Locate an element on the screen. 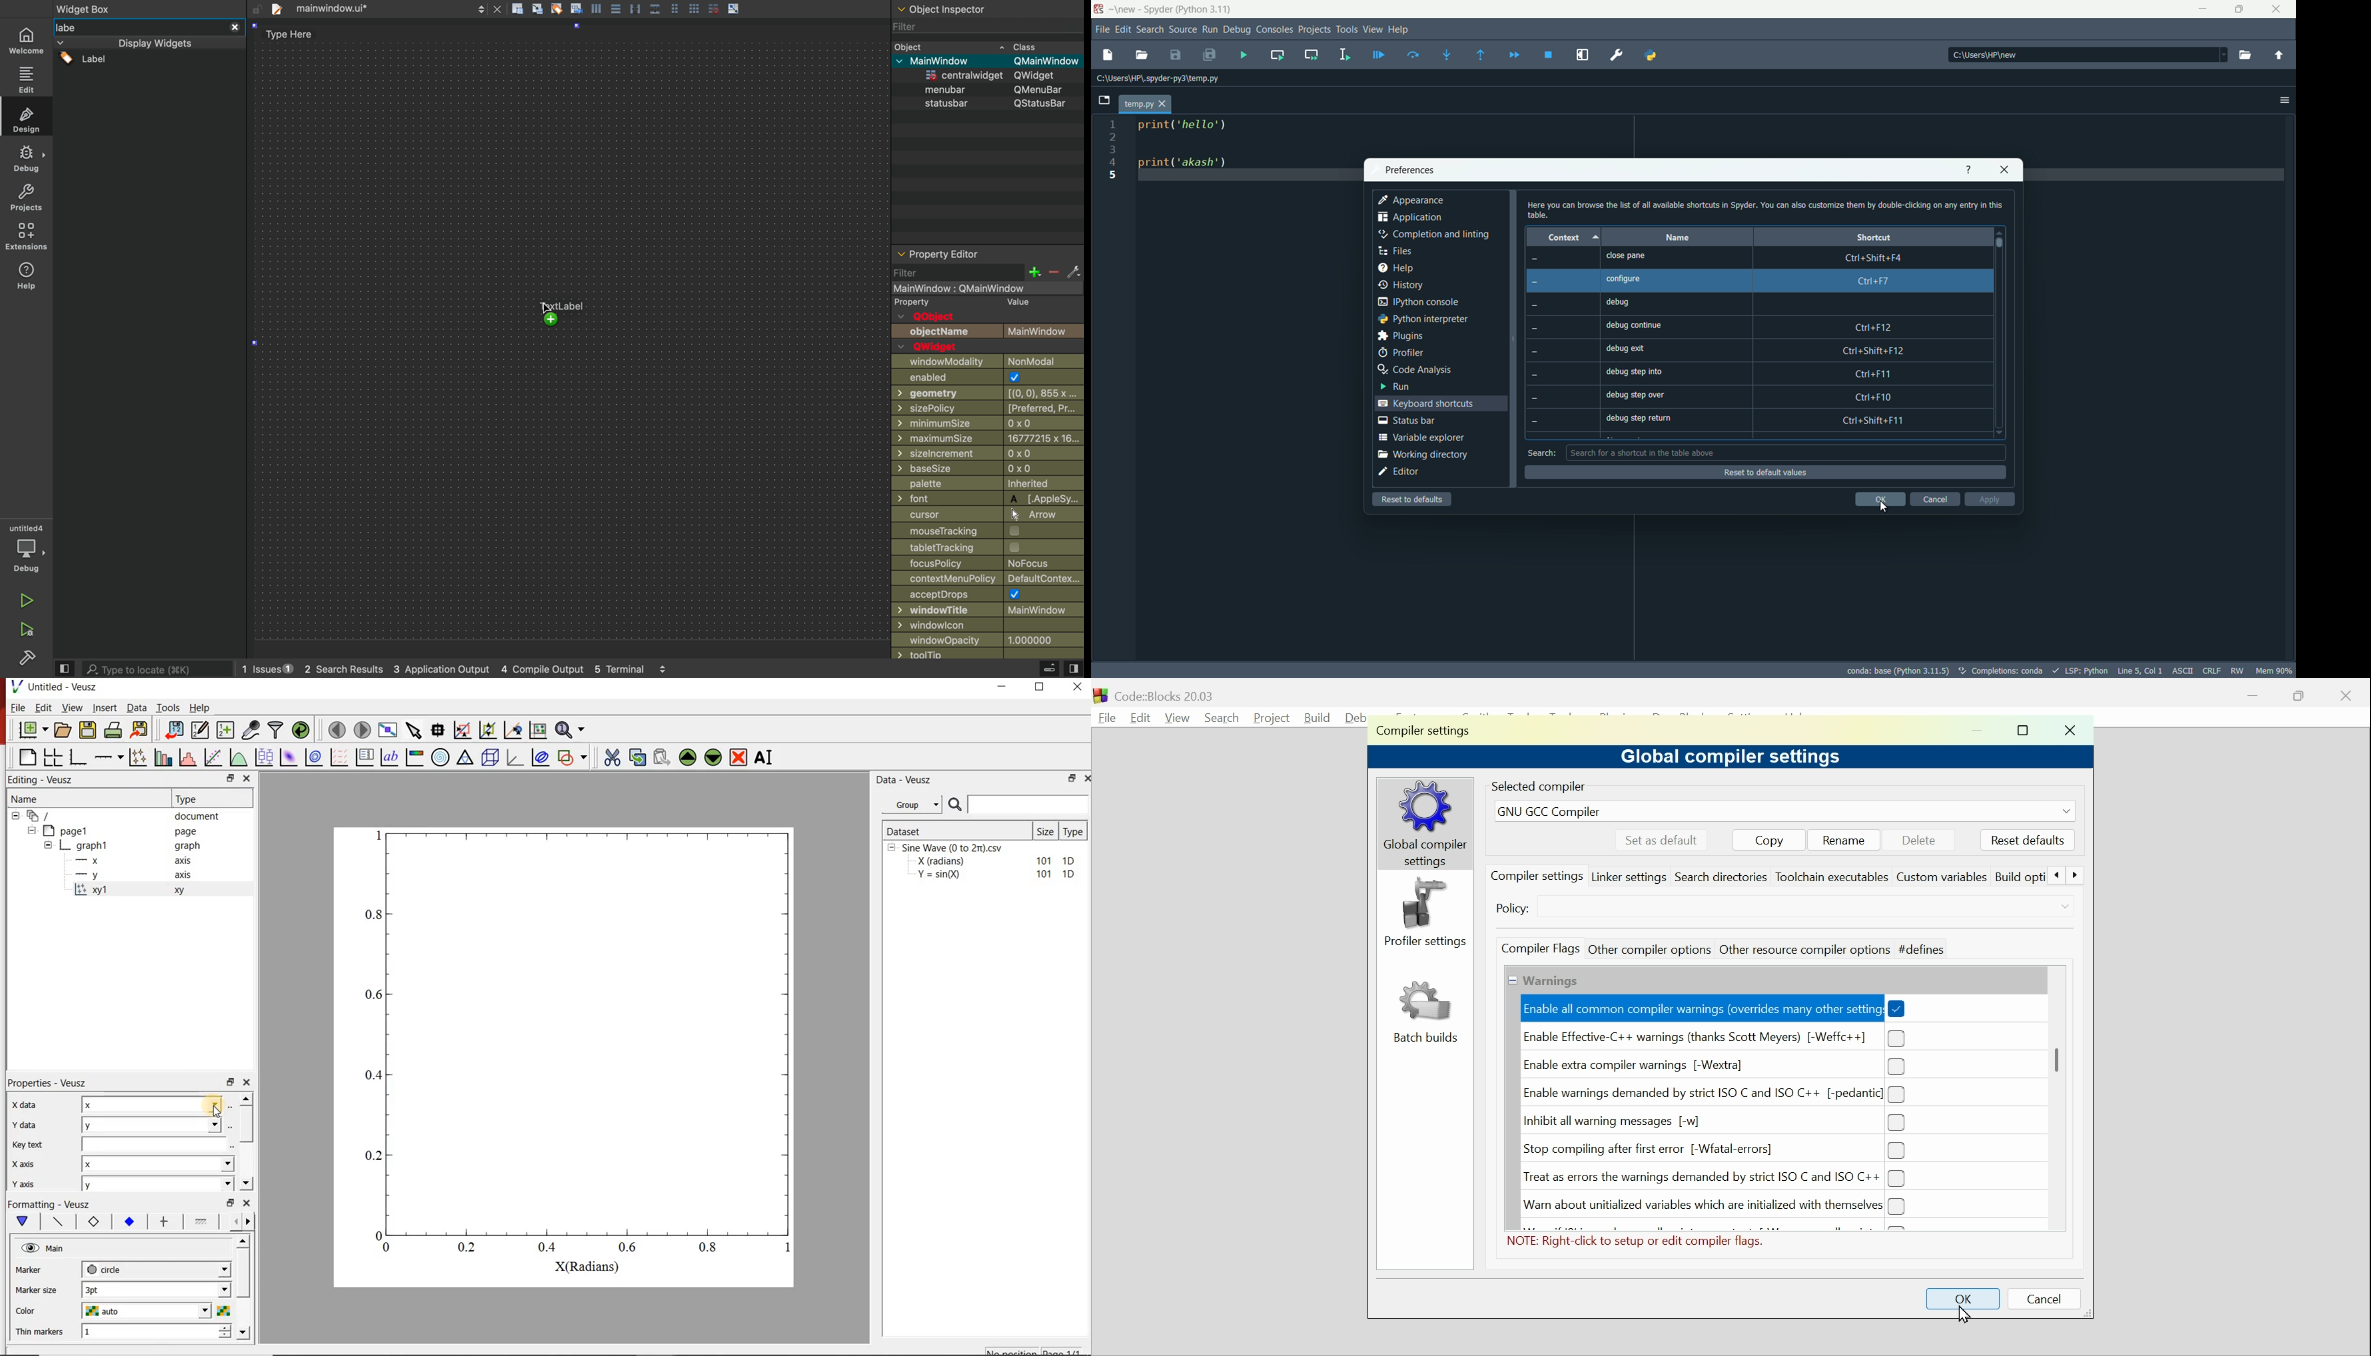  Compiler flags is located at coordinates (1540, 948).